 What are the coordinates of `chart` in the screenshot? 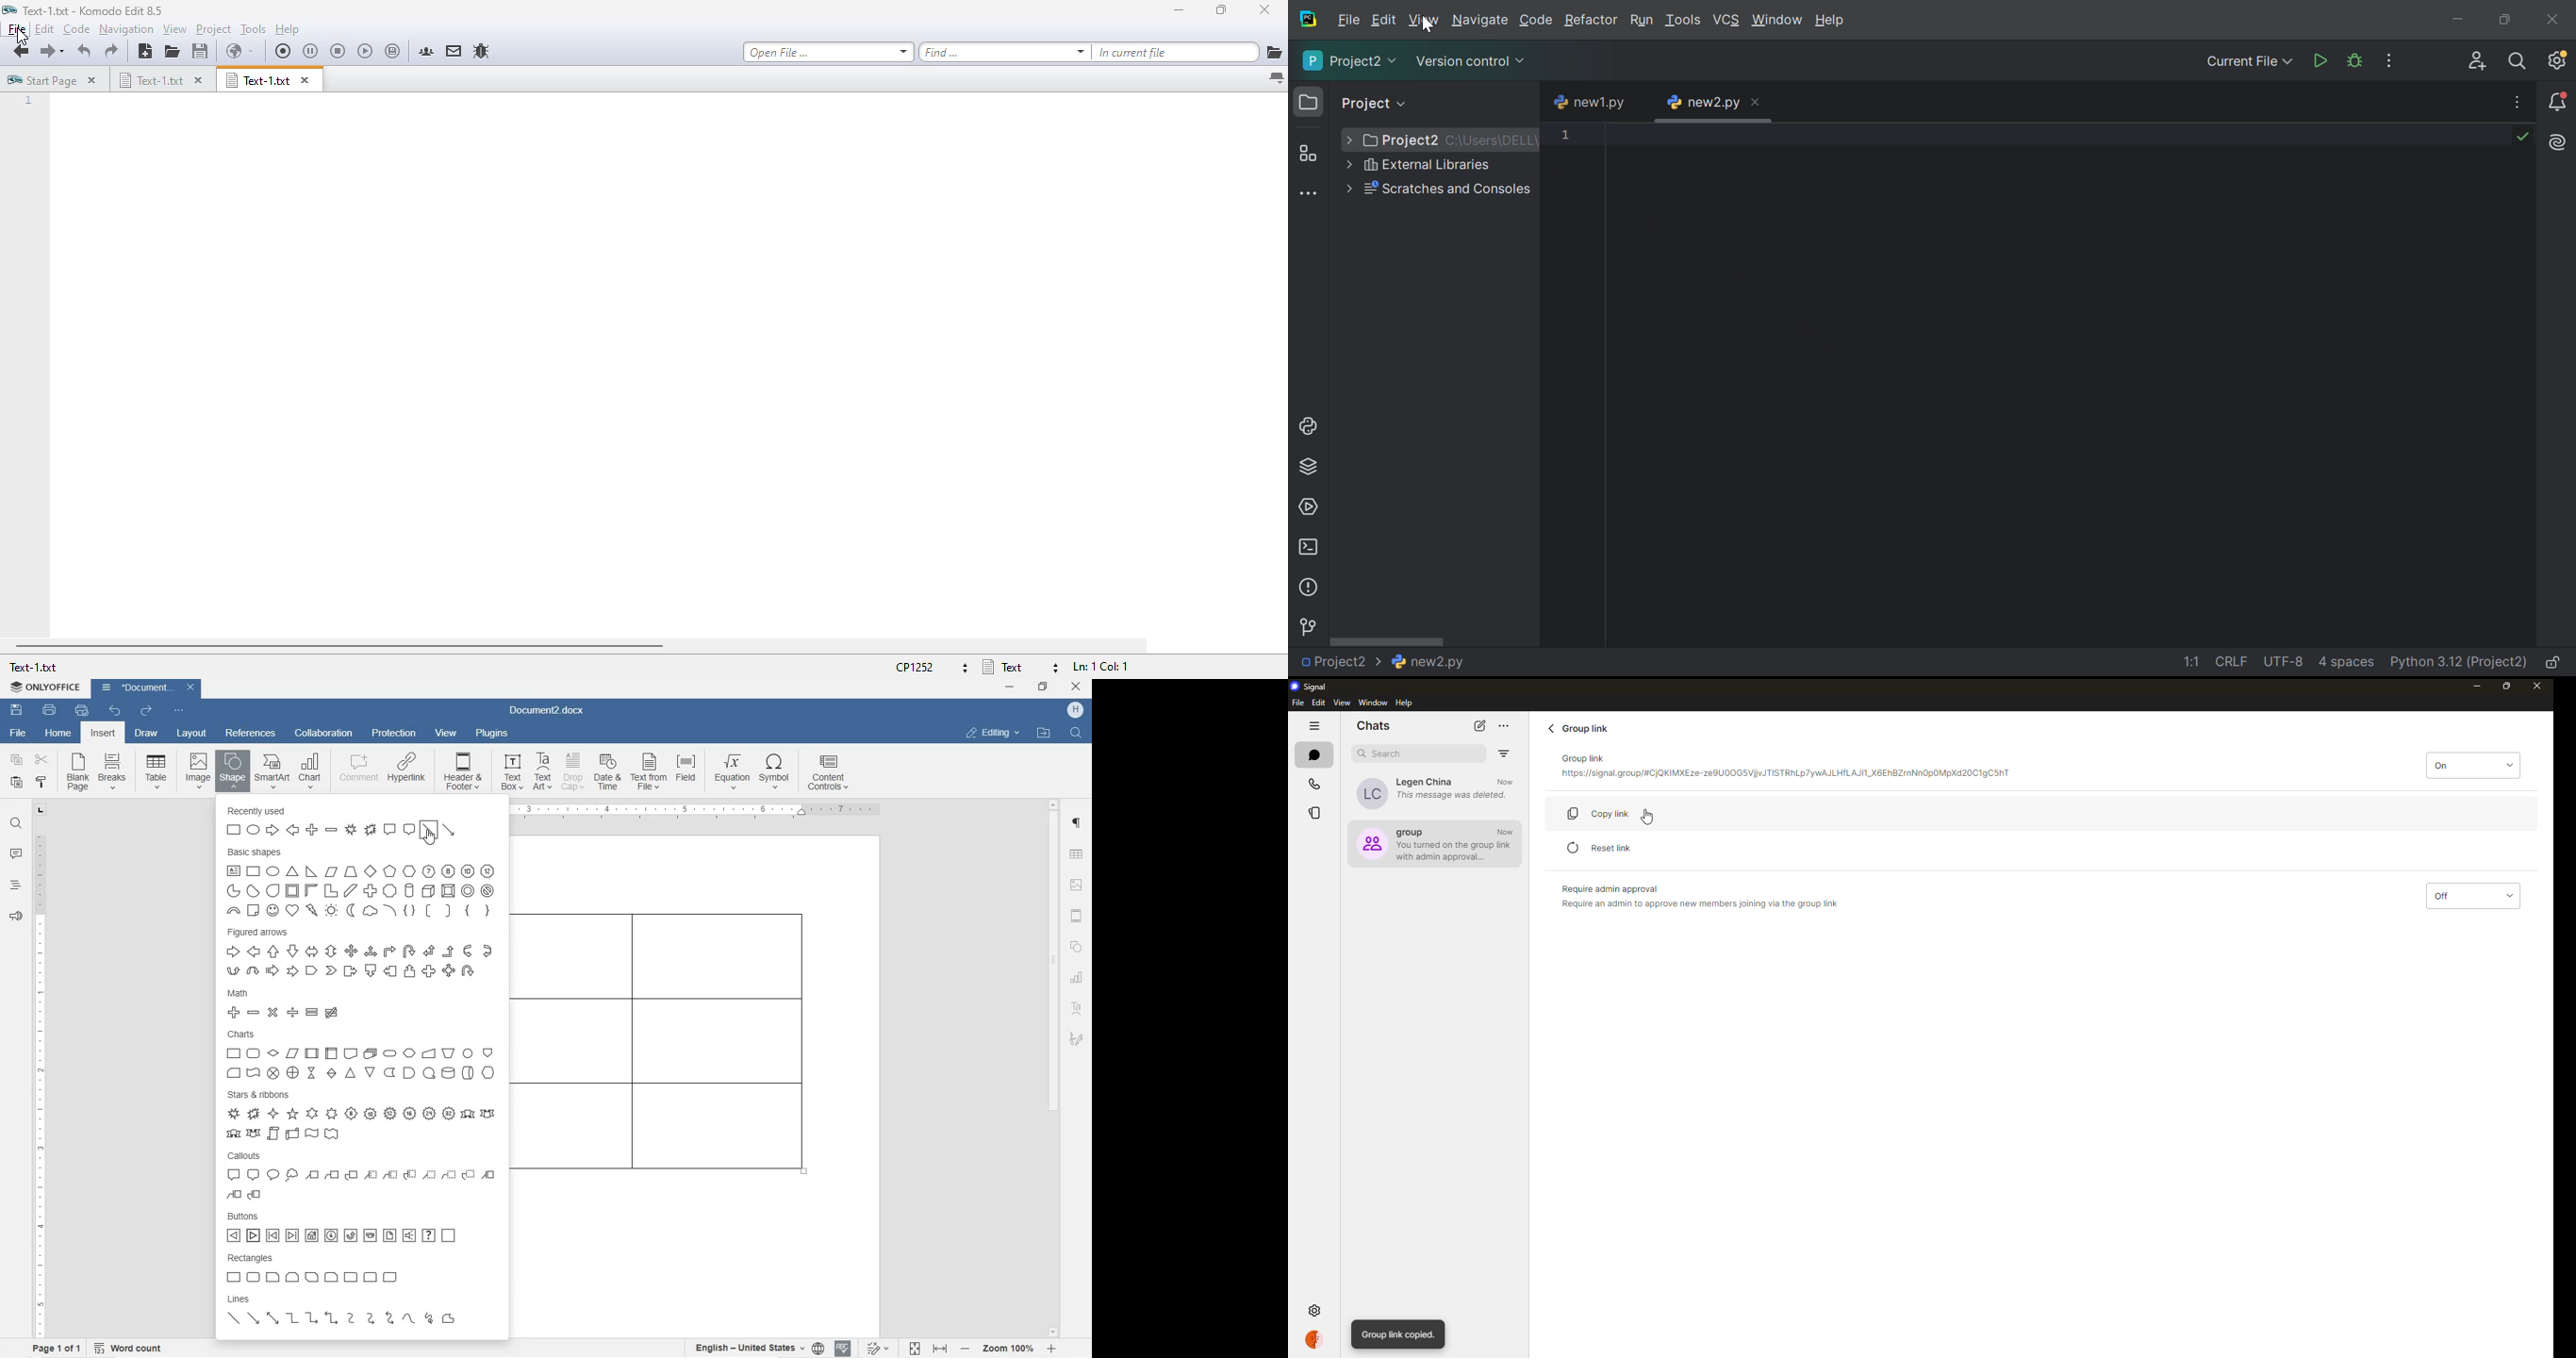 It's located at (1079, 977).